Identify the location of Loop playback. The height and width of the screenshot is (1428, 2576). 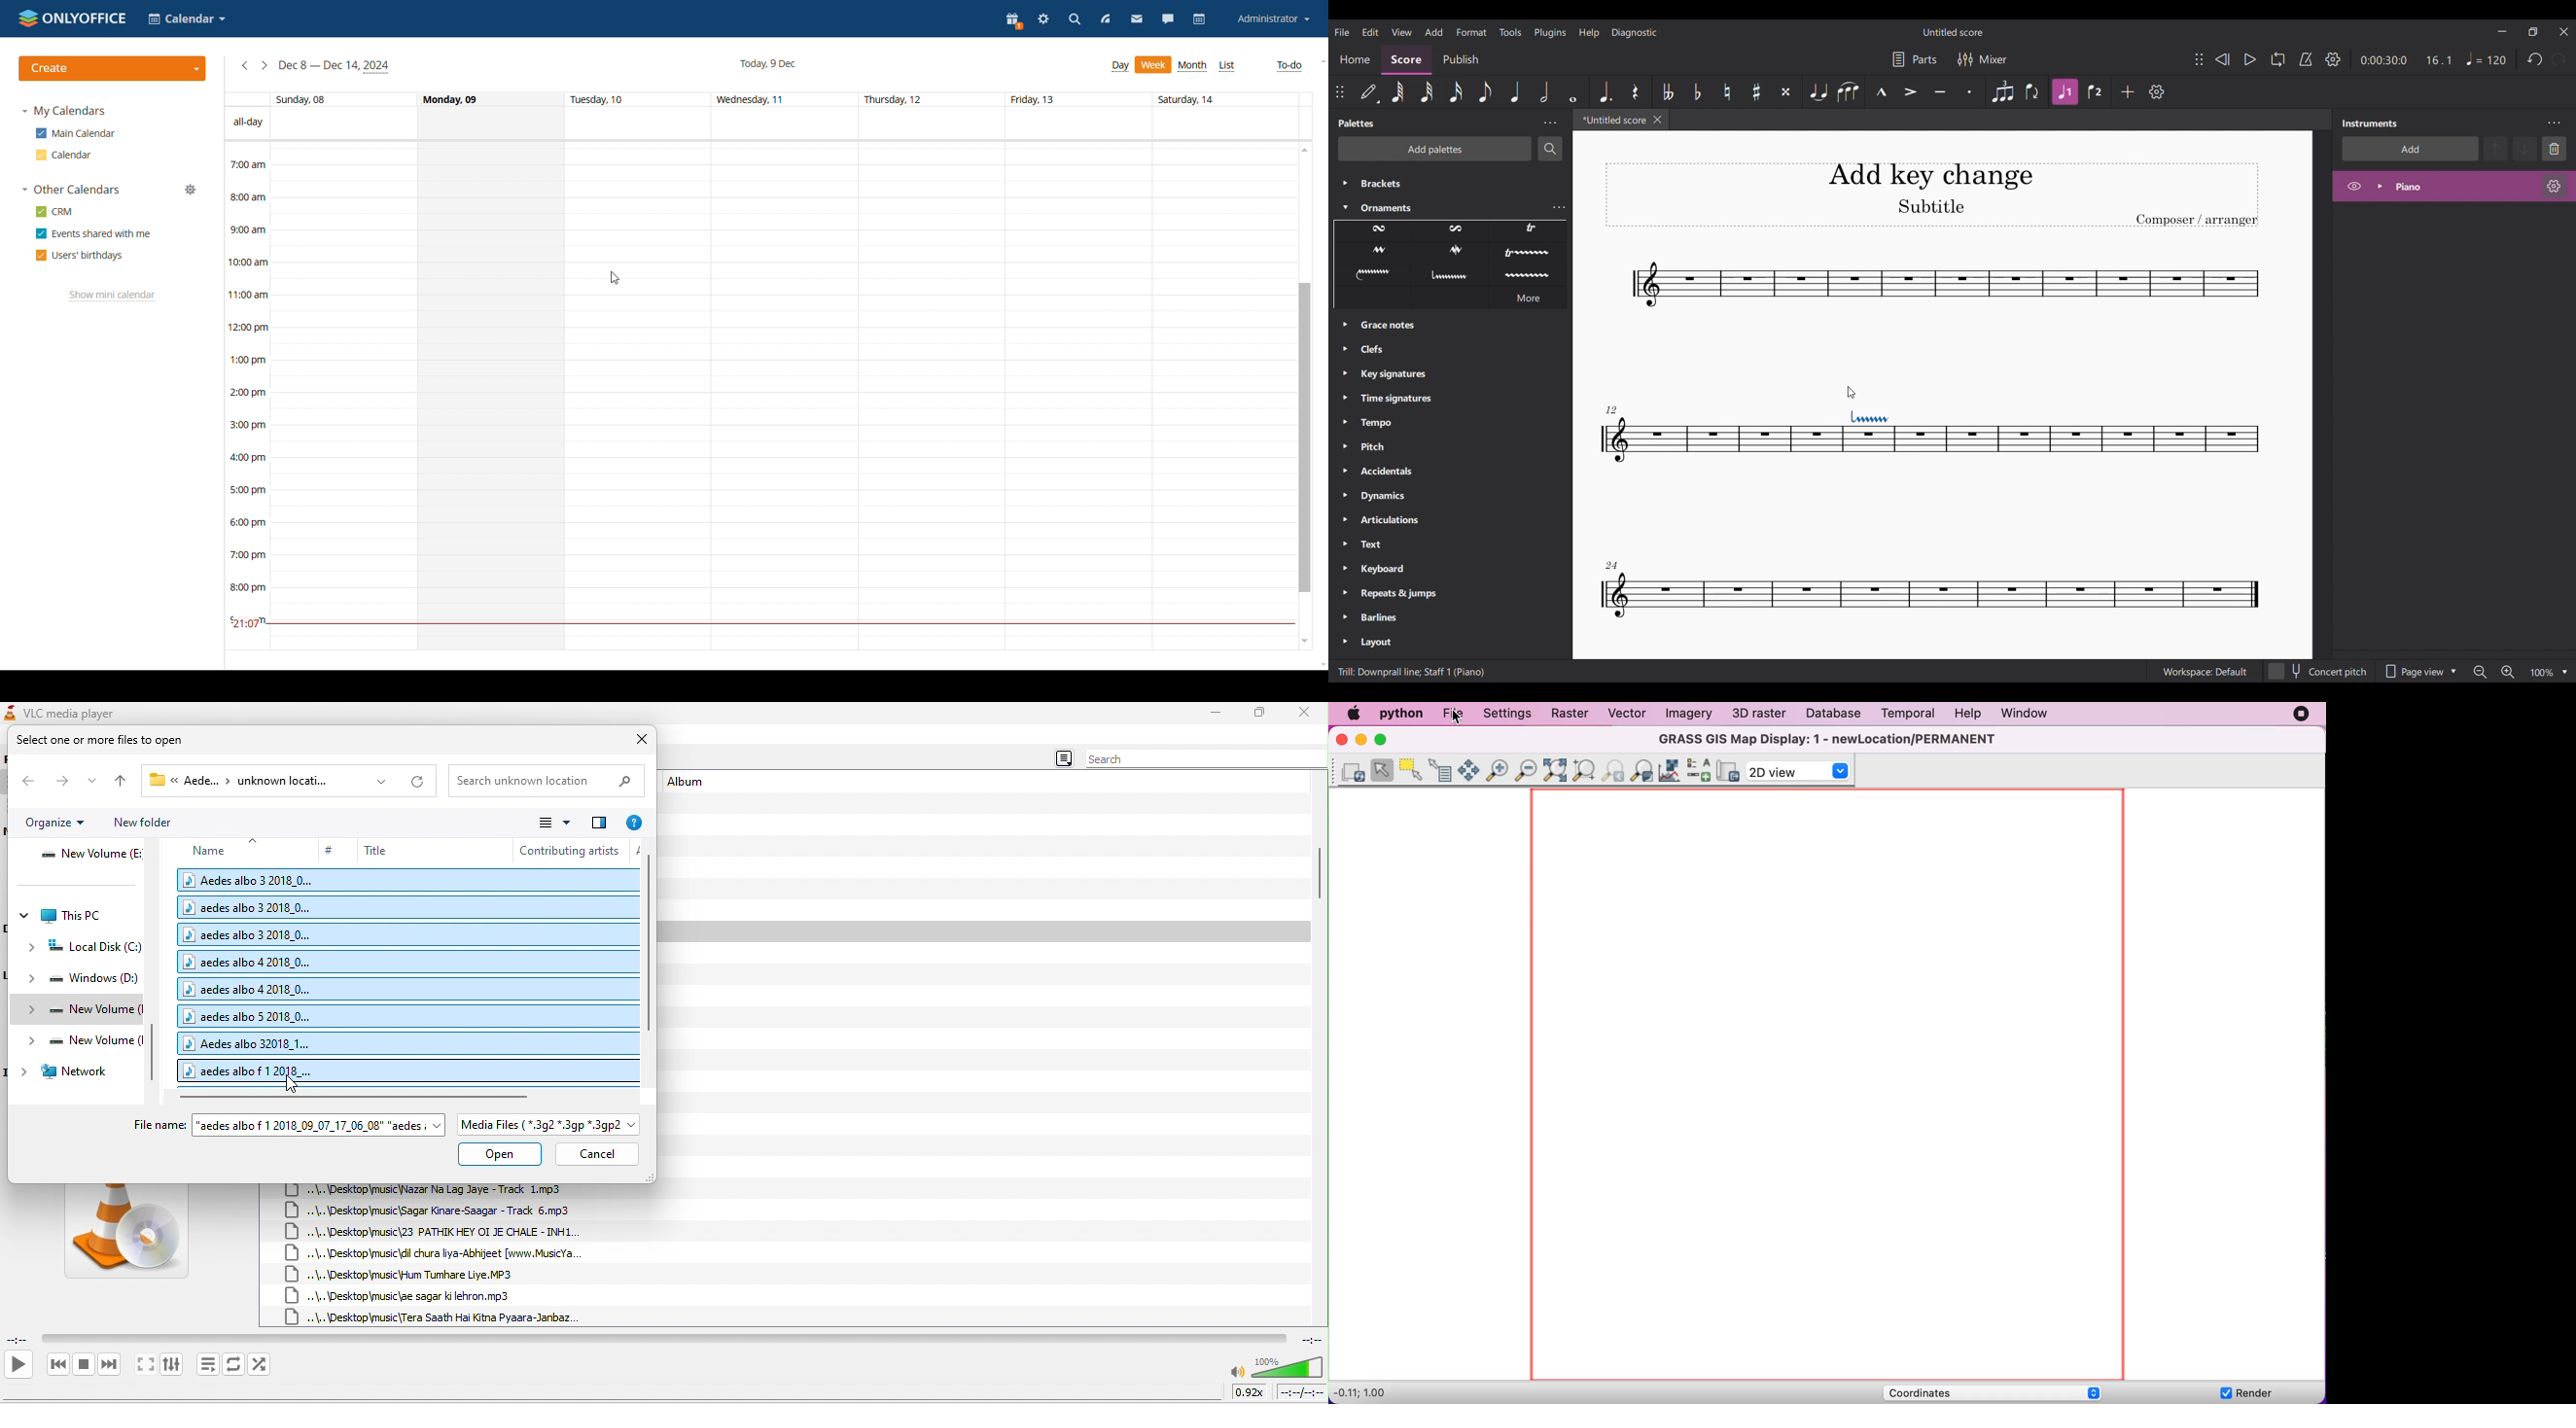
(2278, 59).